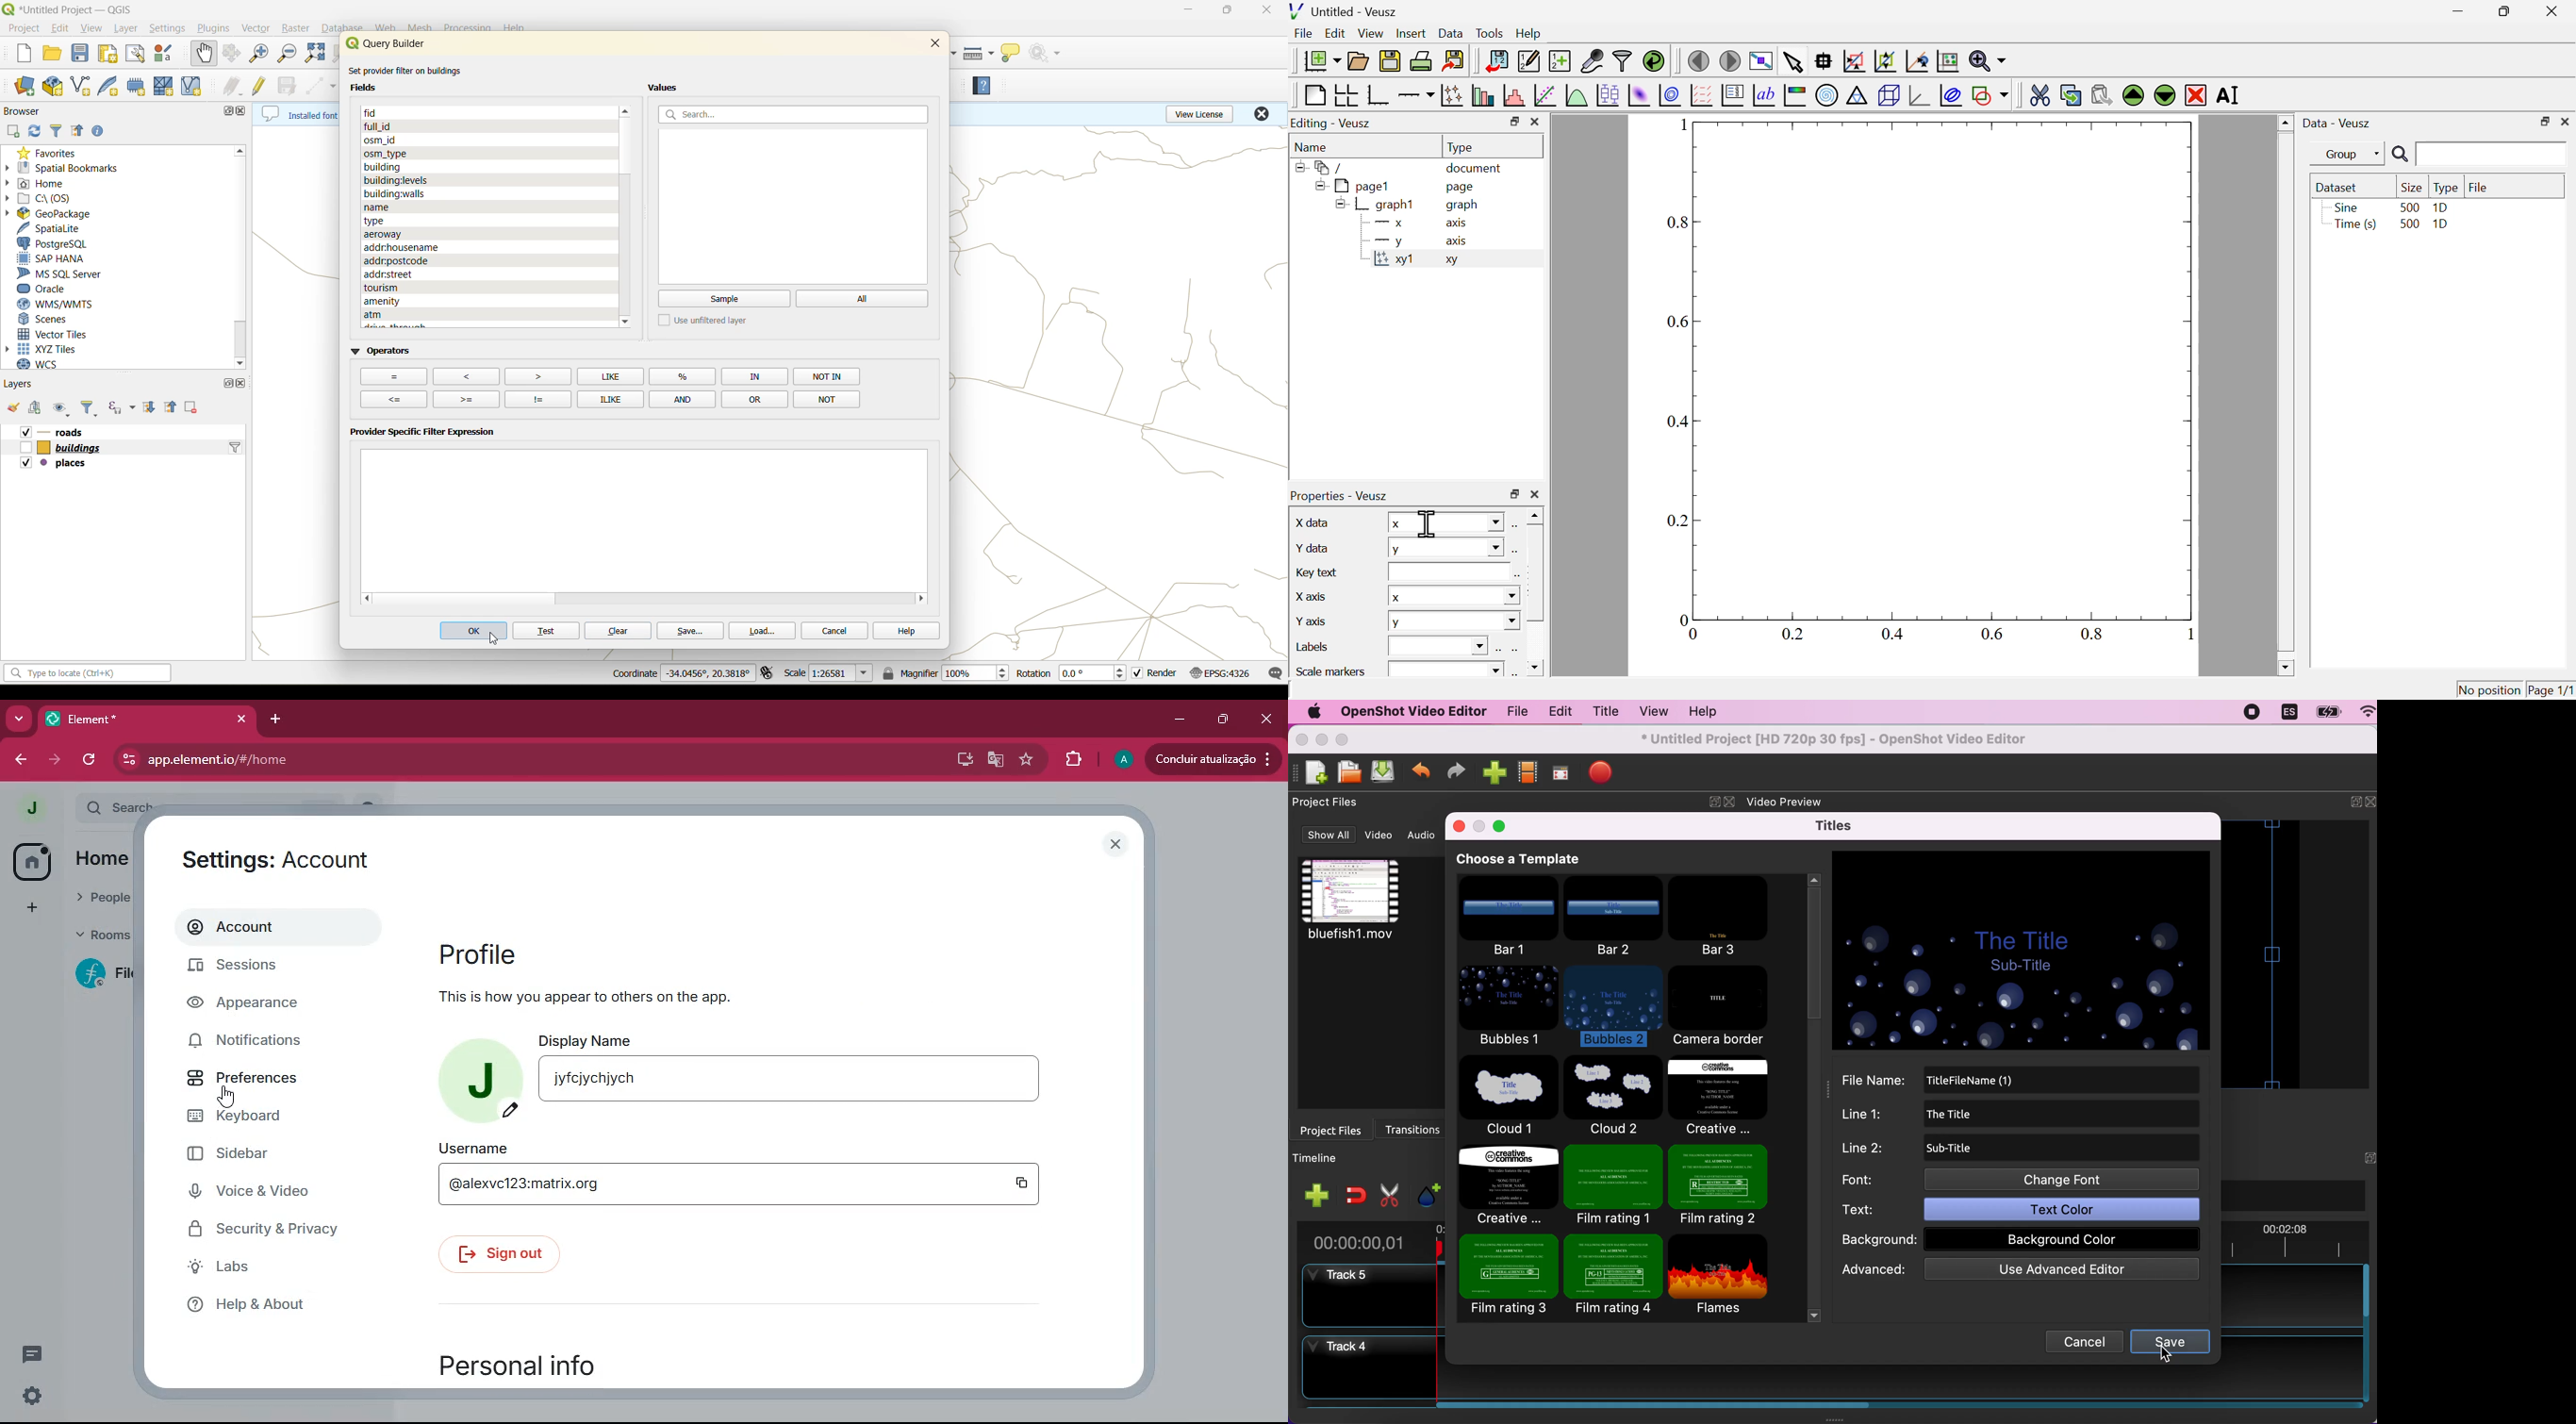  Describe the element at coordinates (1636, 989) in the screenshot. I see `cursor on bubbles` at that location.